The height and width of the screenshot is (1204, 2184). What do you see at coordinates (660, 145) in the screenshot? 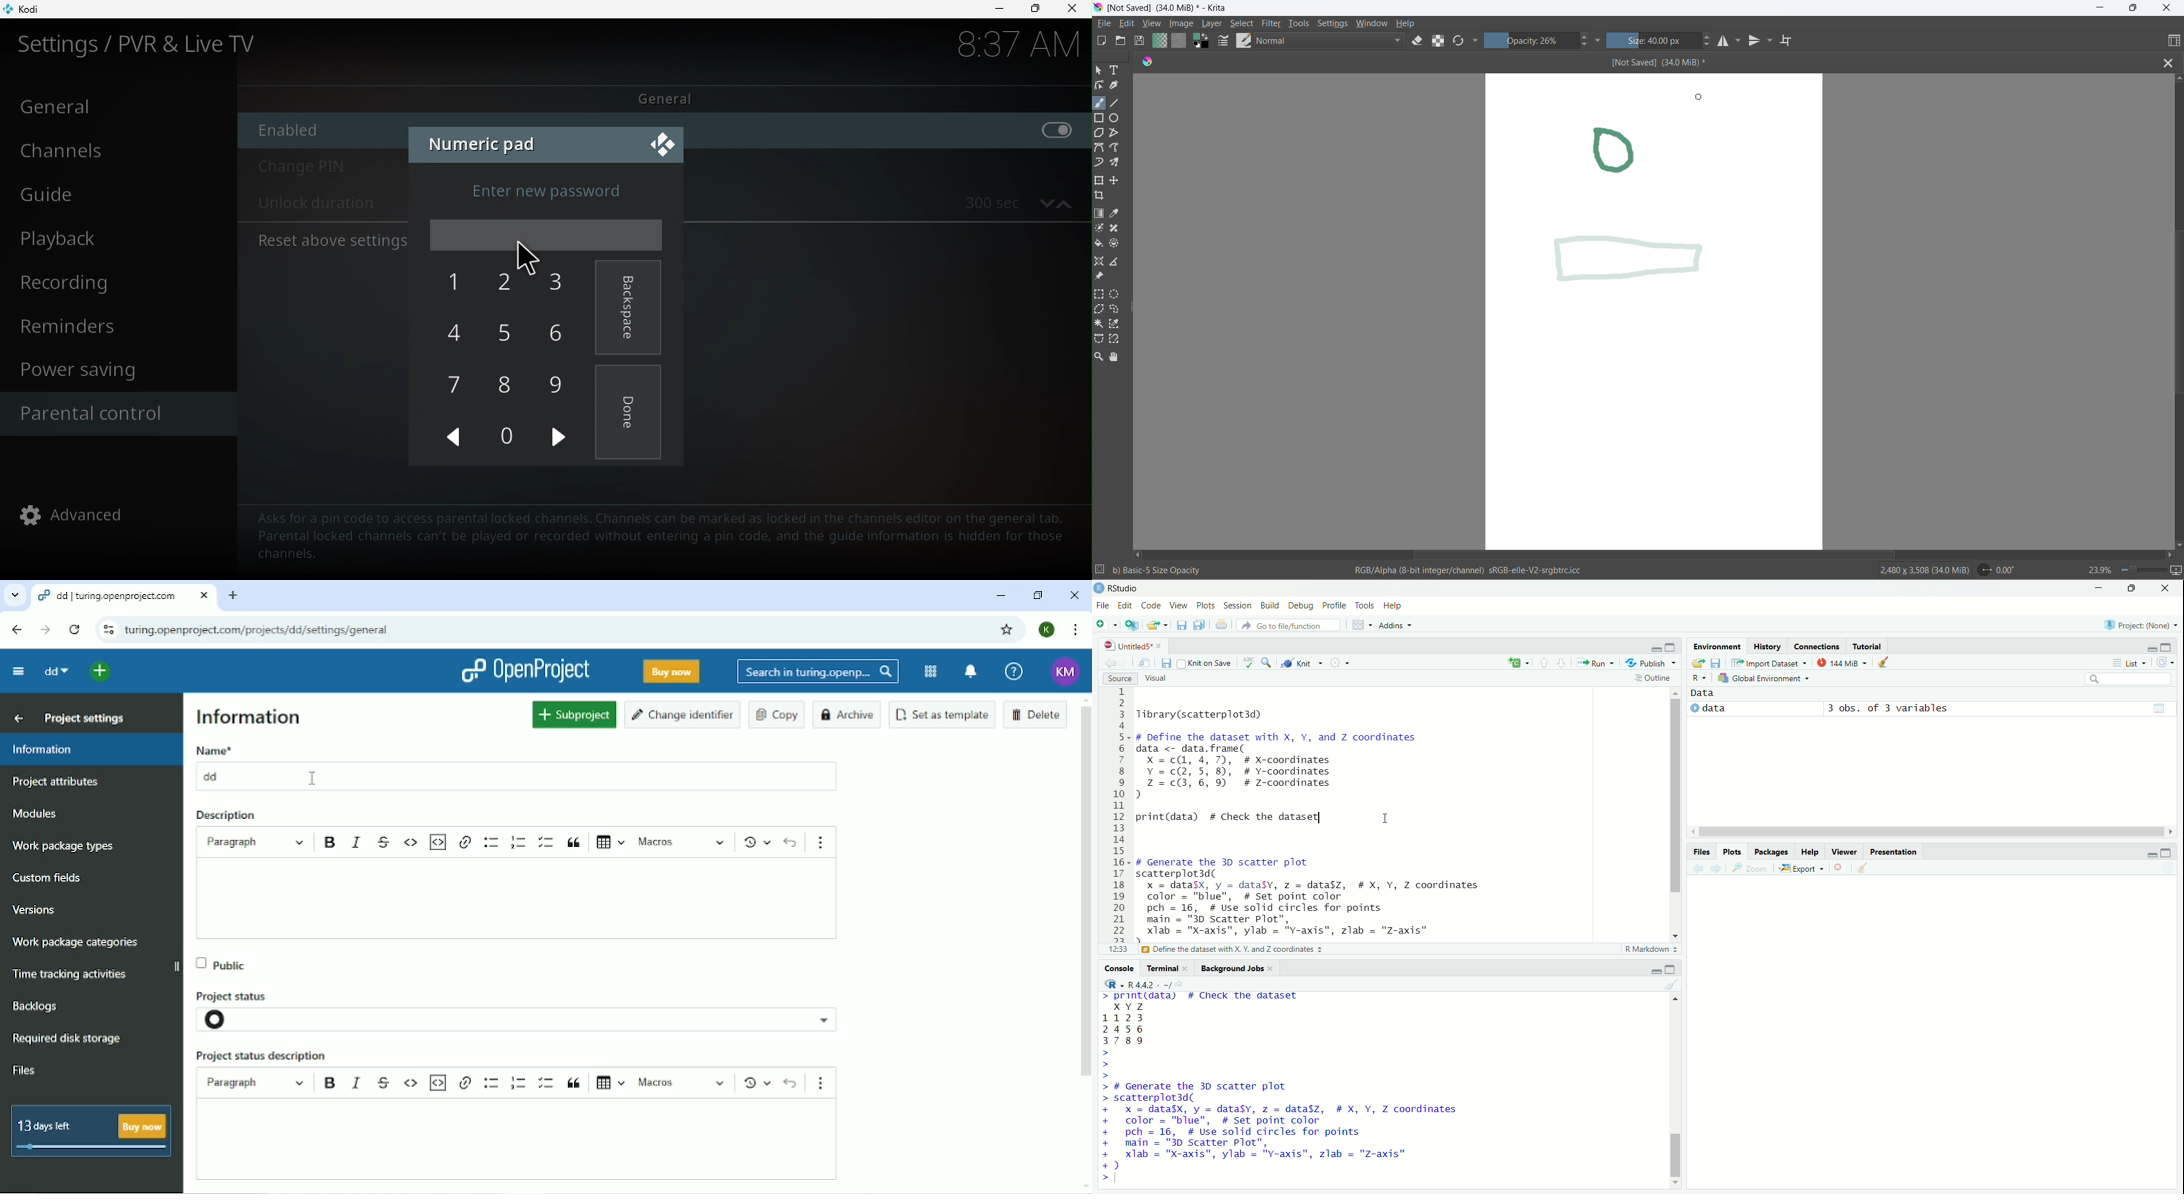
I see `Close` at bounding box center [660, 145].